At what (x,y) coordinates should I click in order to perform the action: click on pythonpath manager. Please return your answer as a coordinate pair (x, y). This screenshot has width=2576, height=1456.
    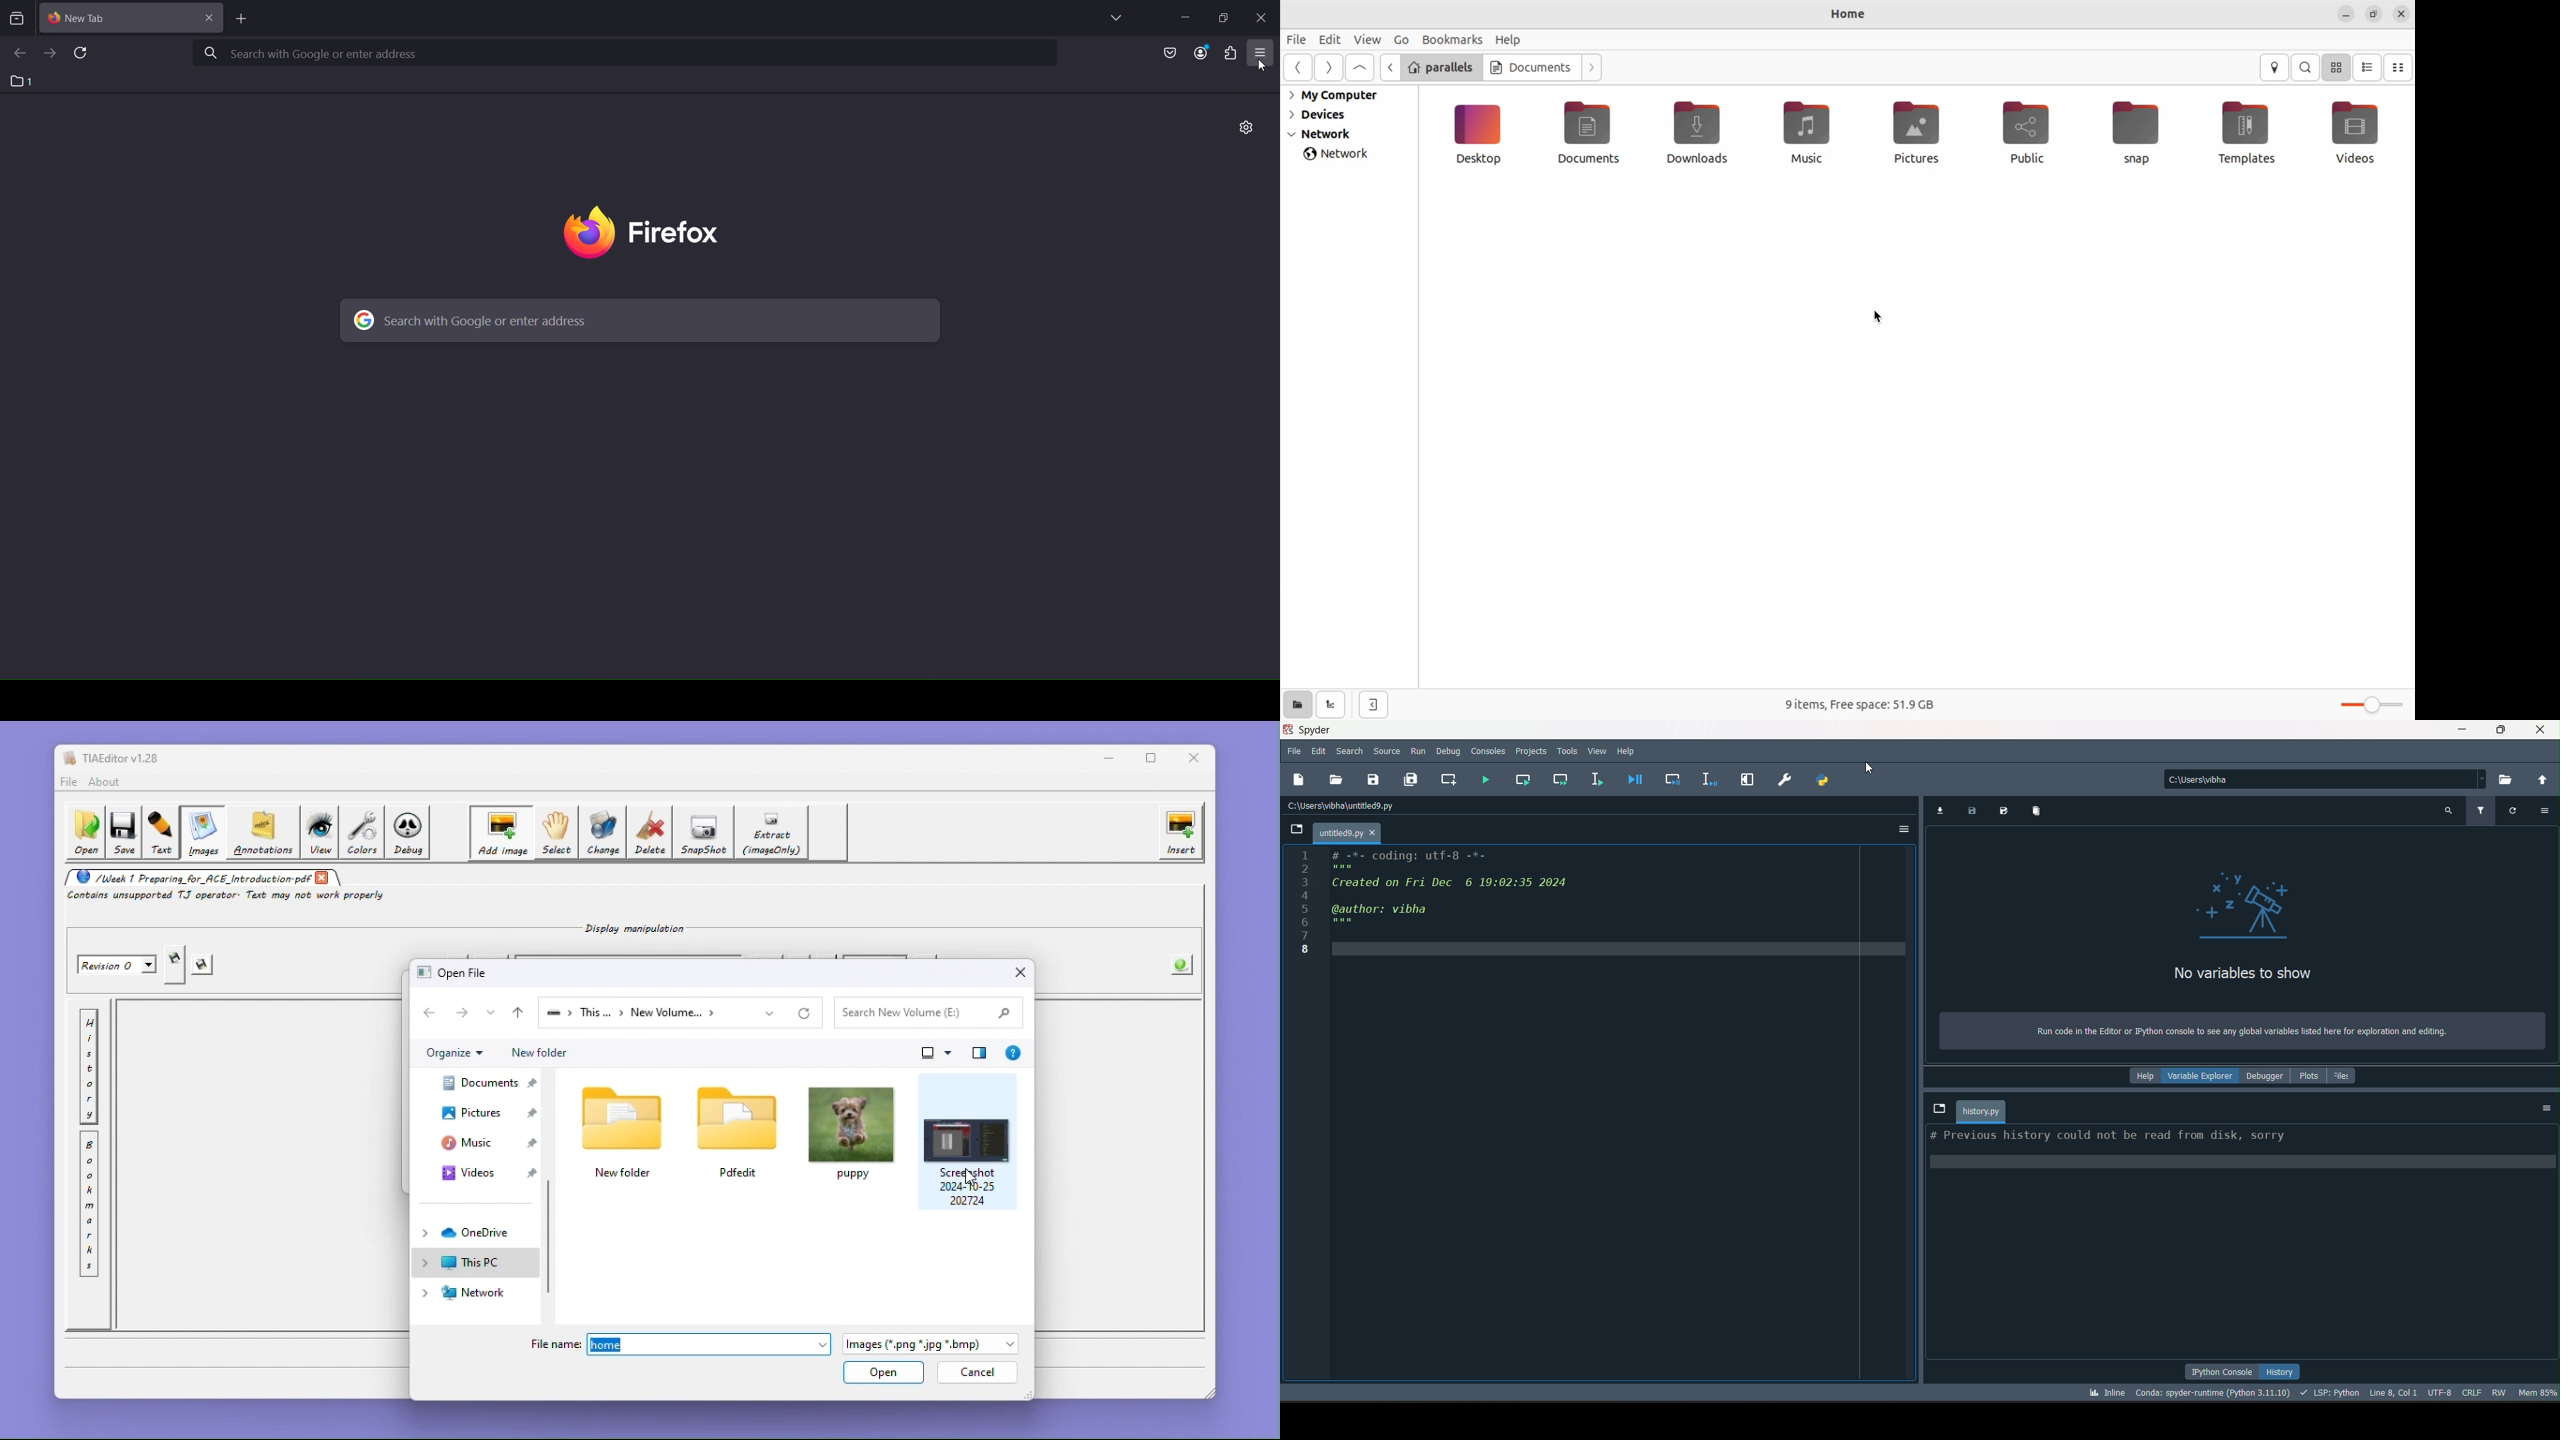
    Looking at the image, I should click on (1827, 781).